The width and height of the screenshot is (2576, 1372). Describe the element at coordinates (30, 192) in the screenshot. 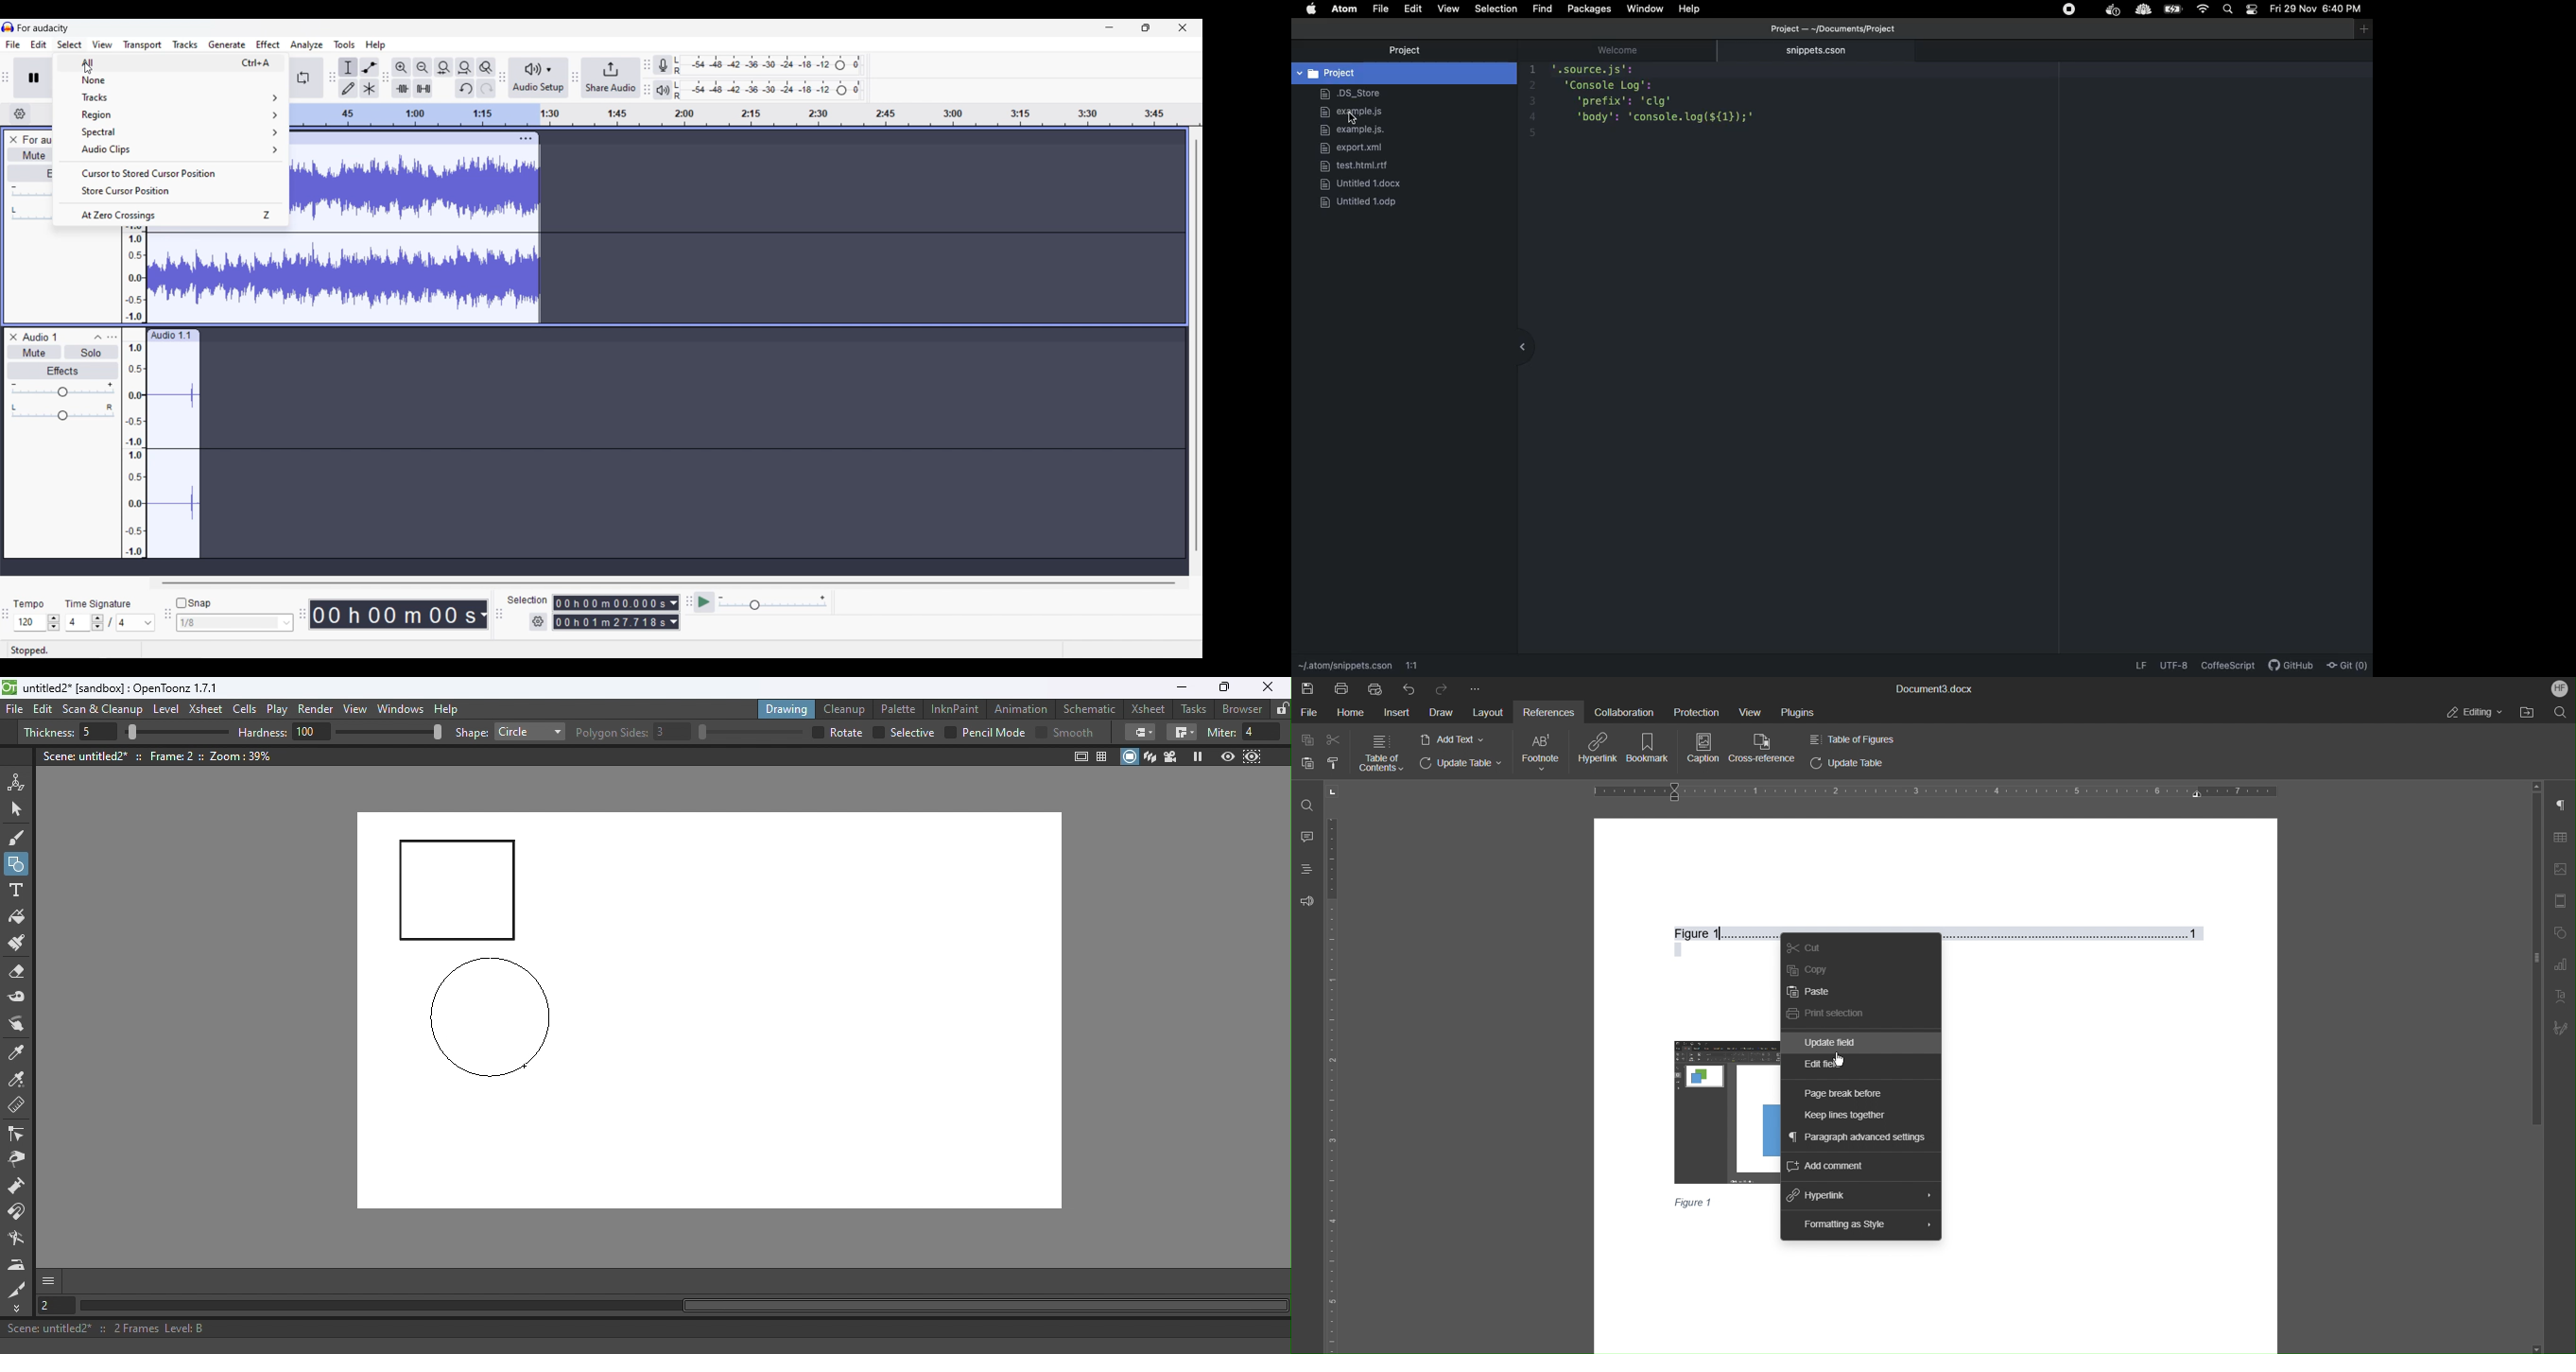

I see `Volume slider` at that location.